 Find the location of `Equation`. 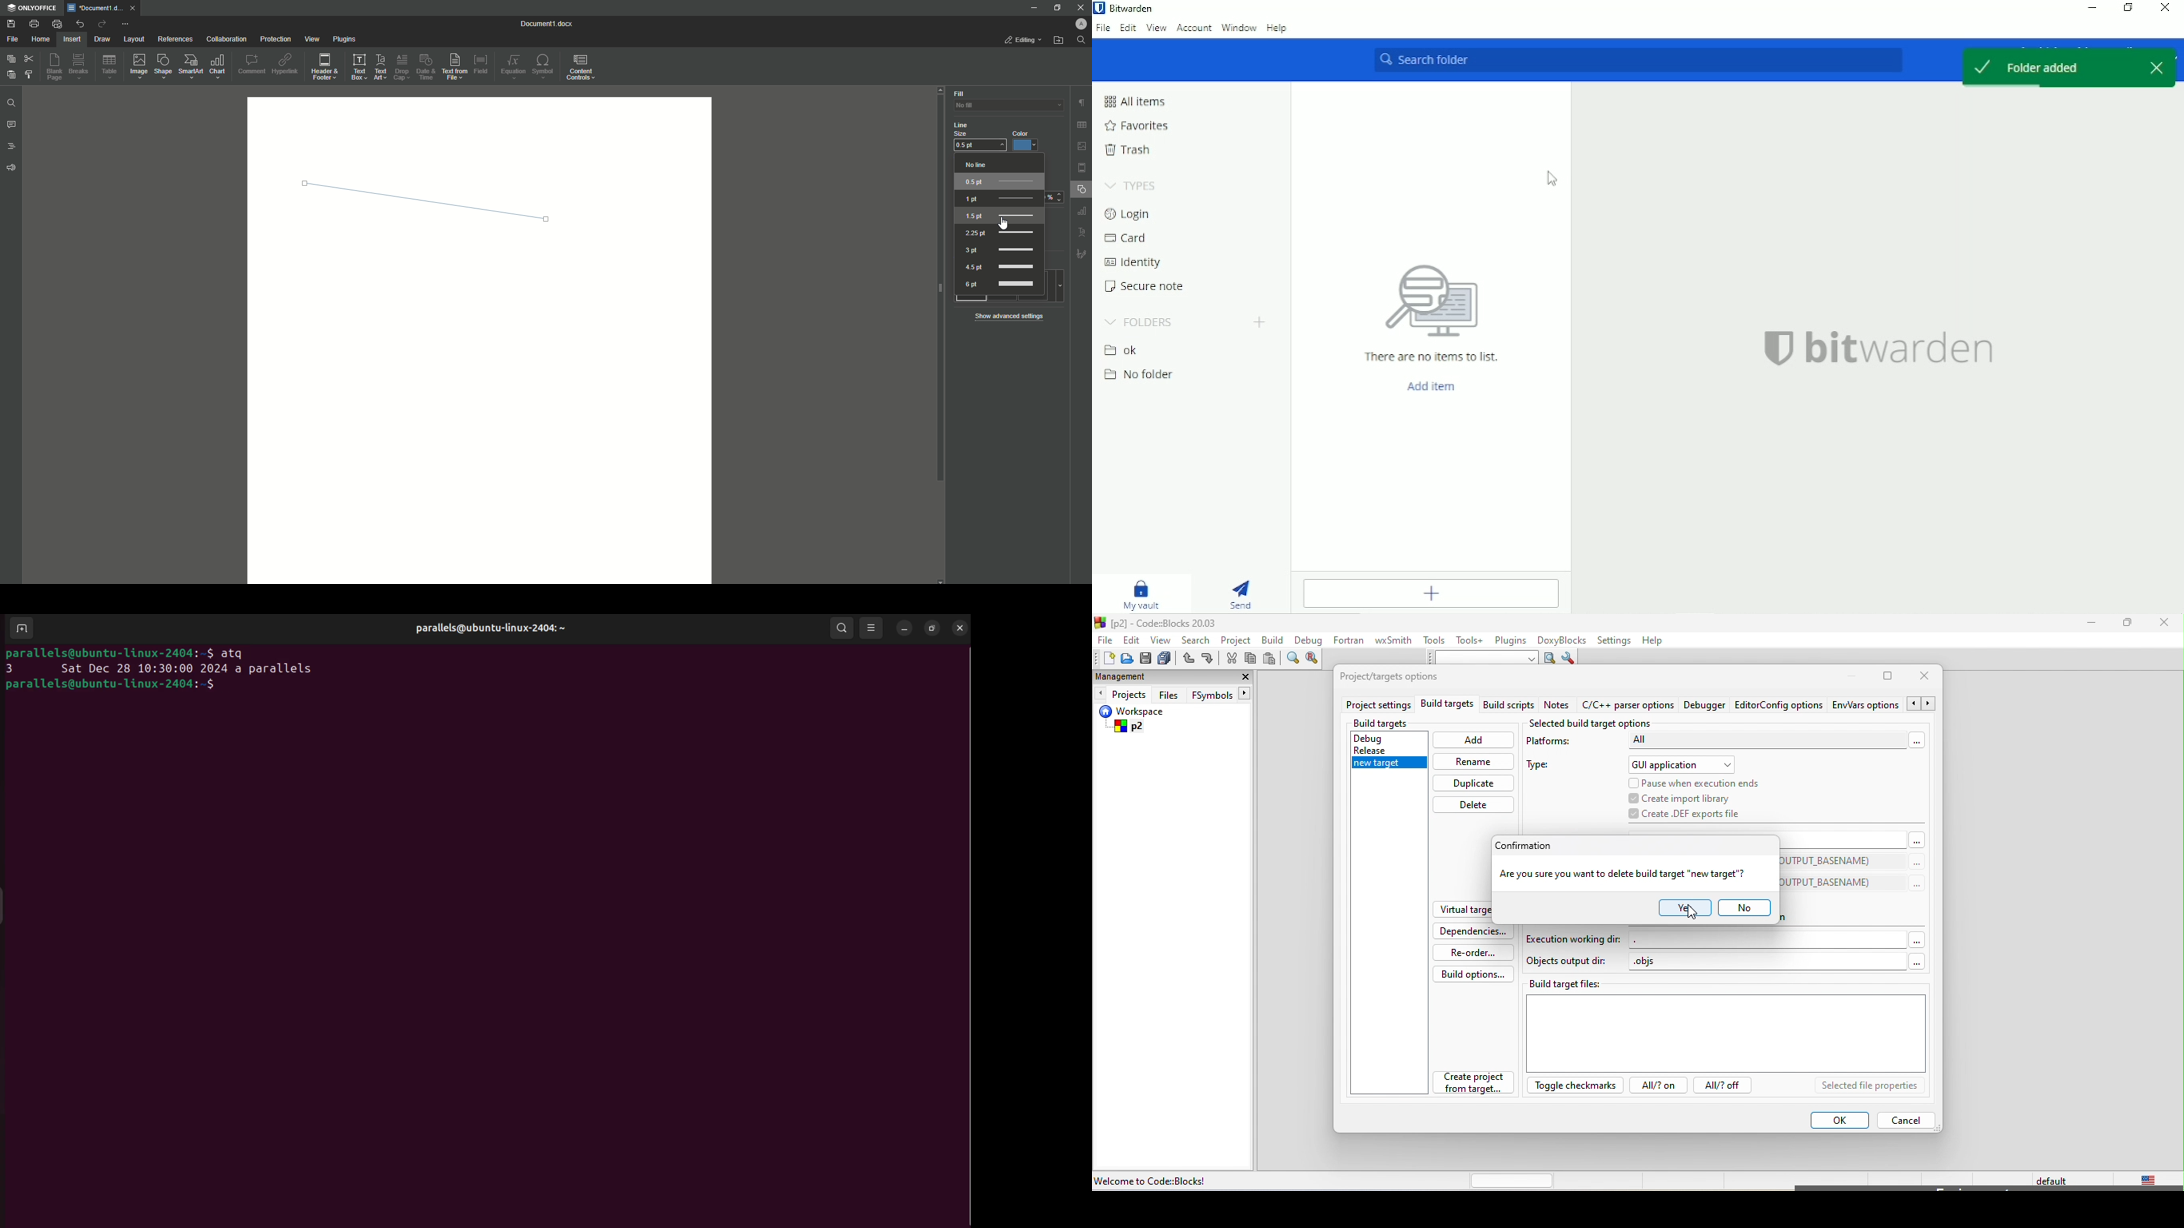

Equation is located at coordinates (514, 67).